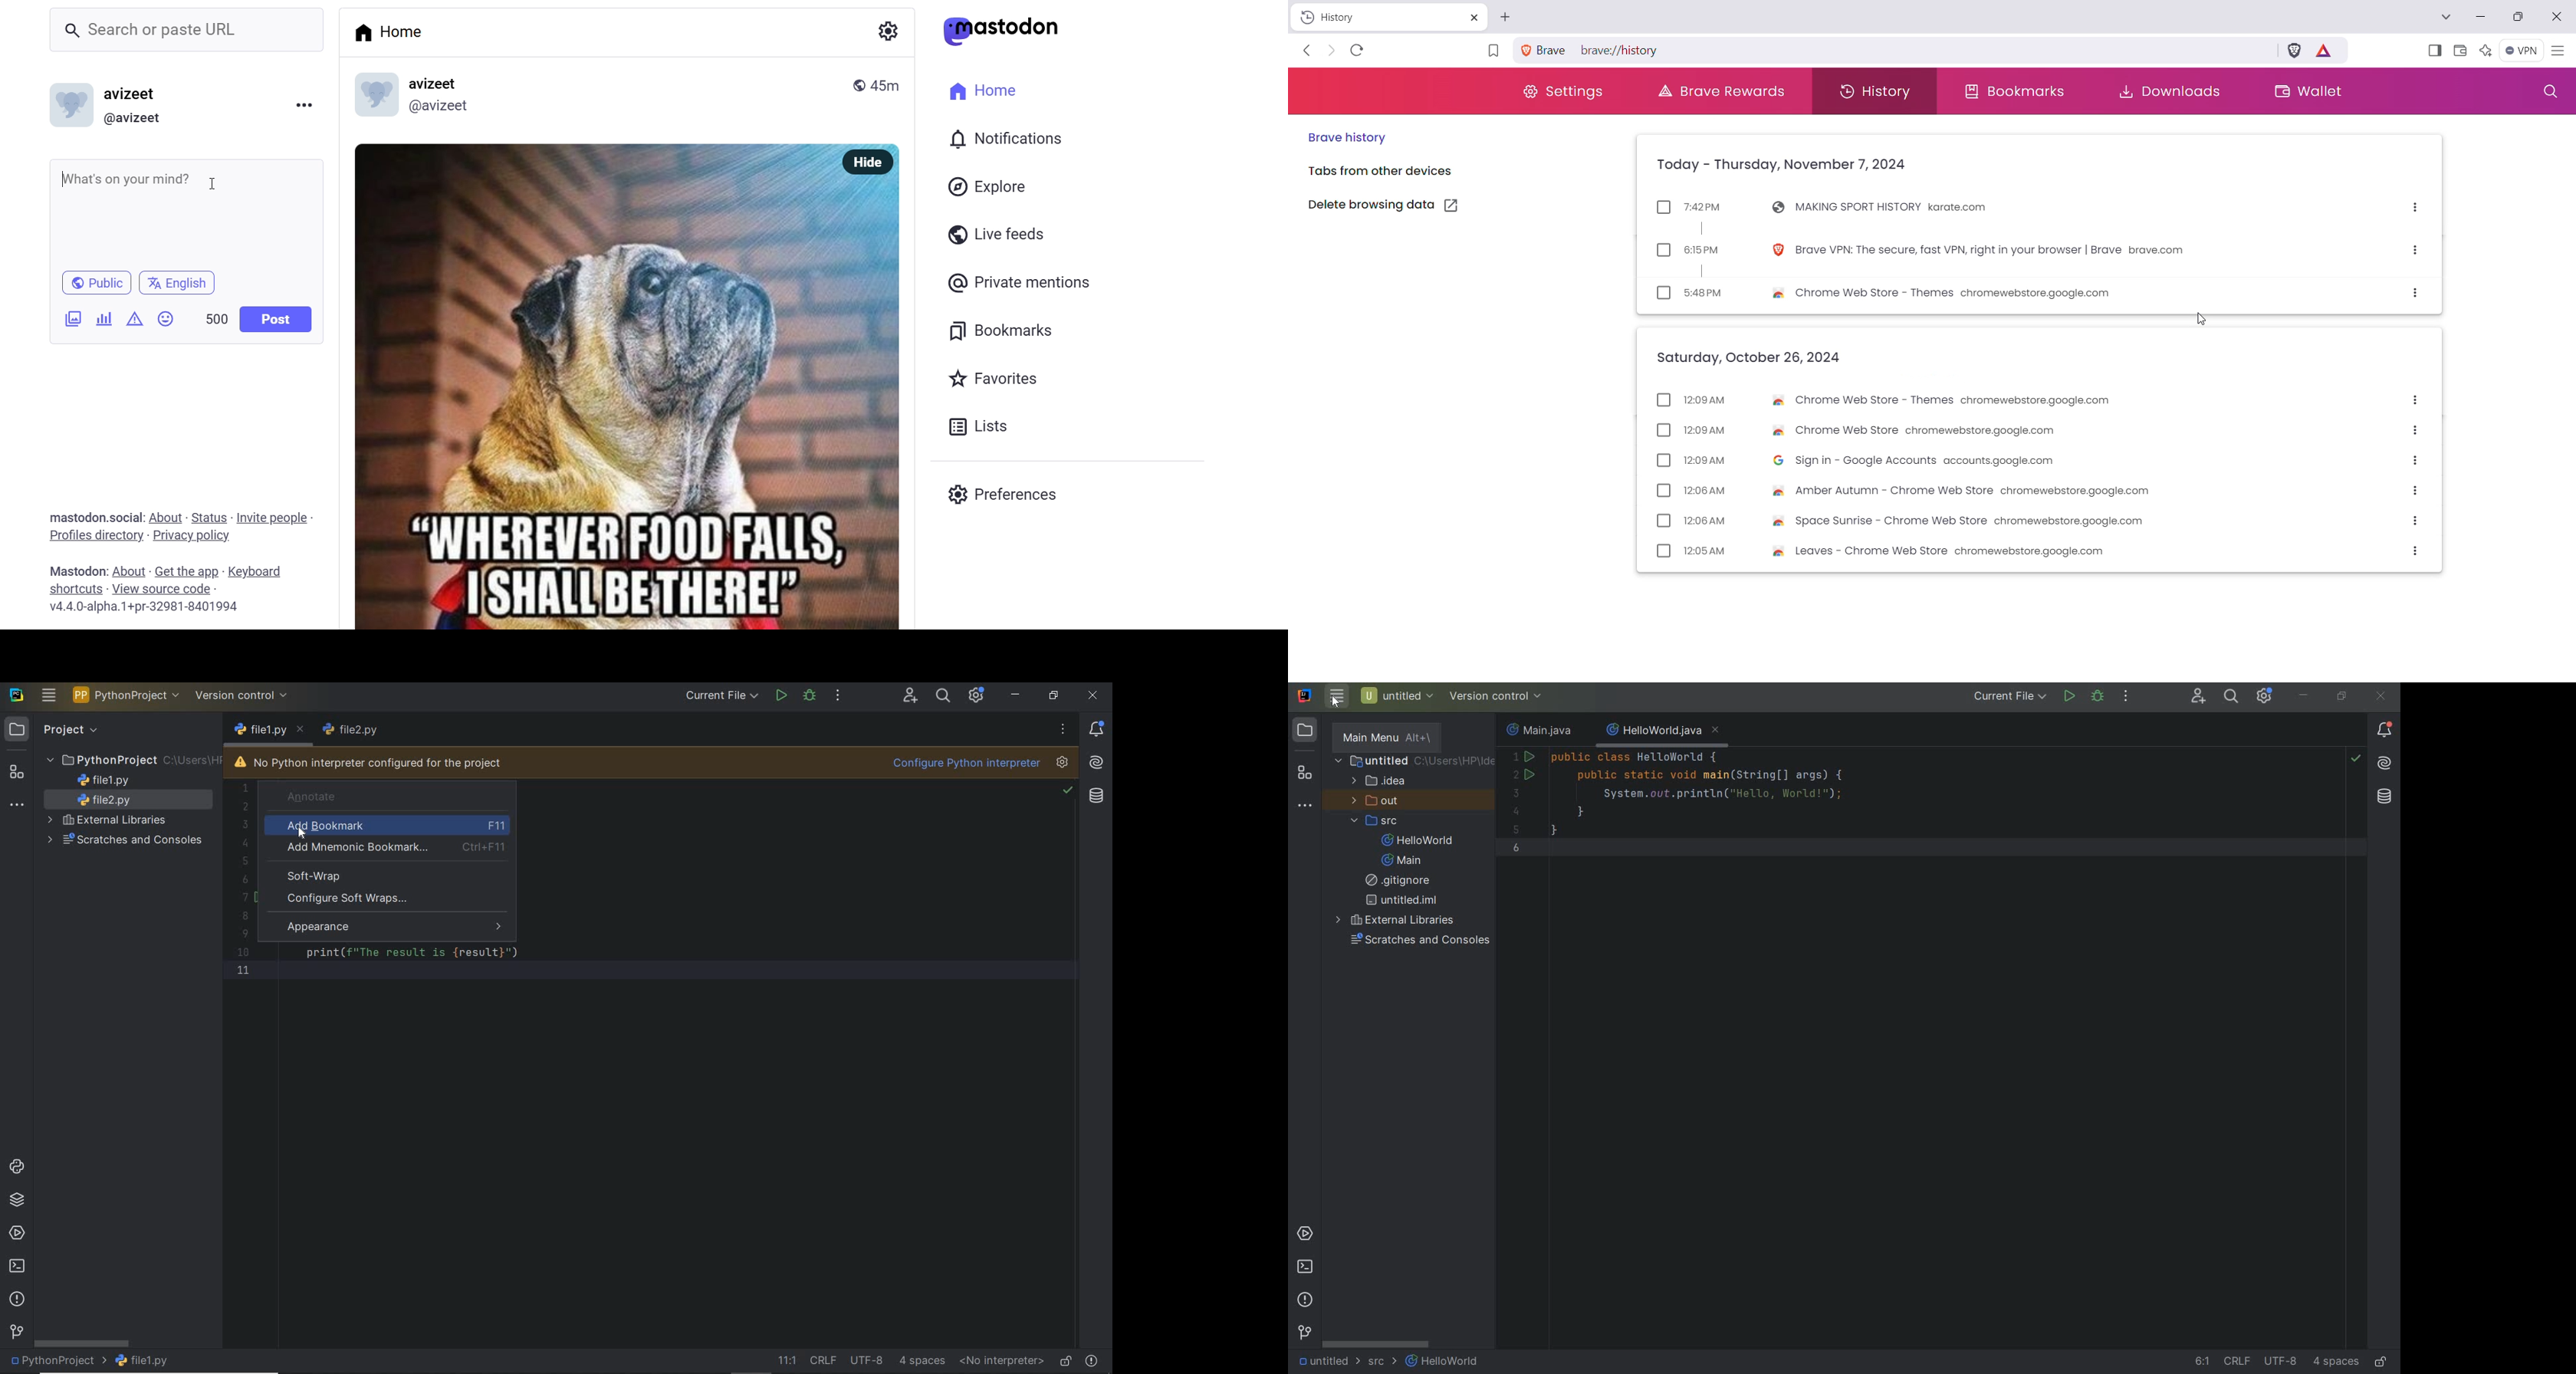 This screenshot has width=2576, height=1400. Describe the element at coordinates (1382, 781) in the screenshot. I see `IDEA` at that location.